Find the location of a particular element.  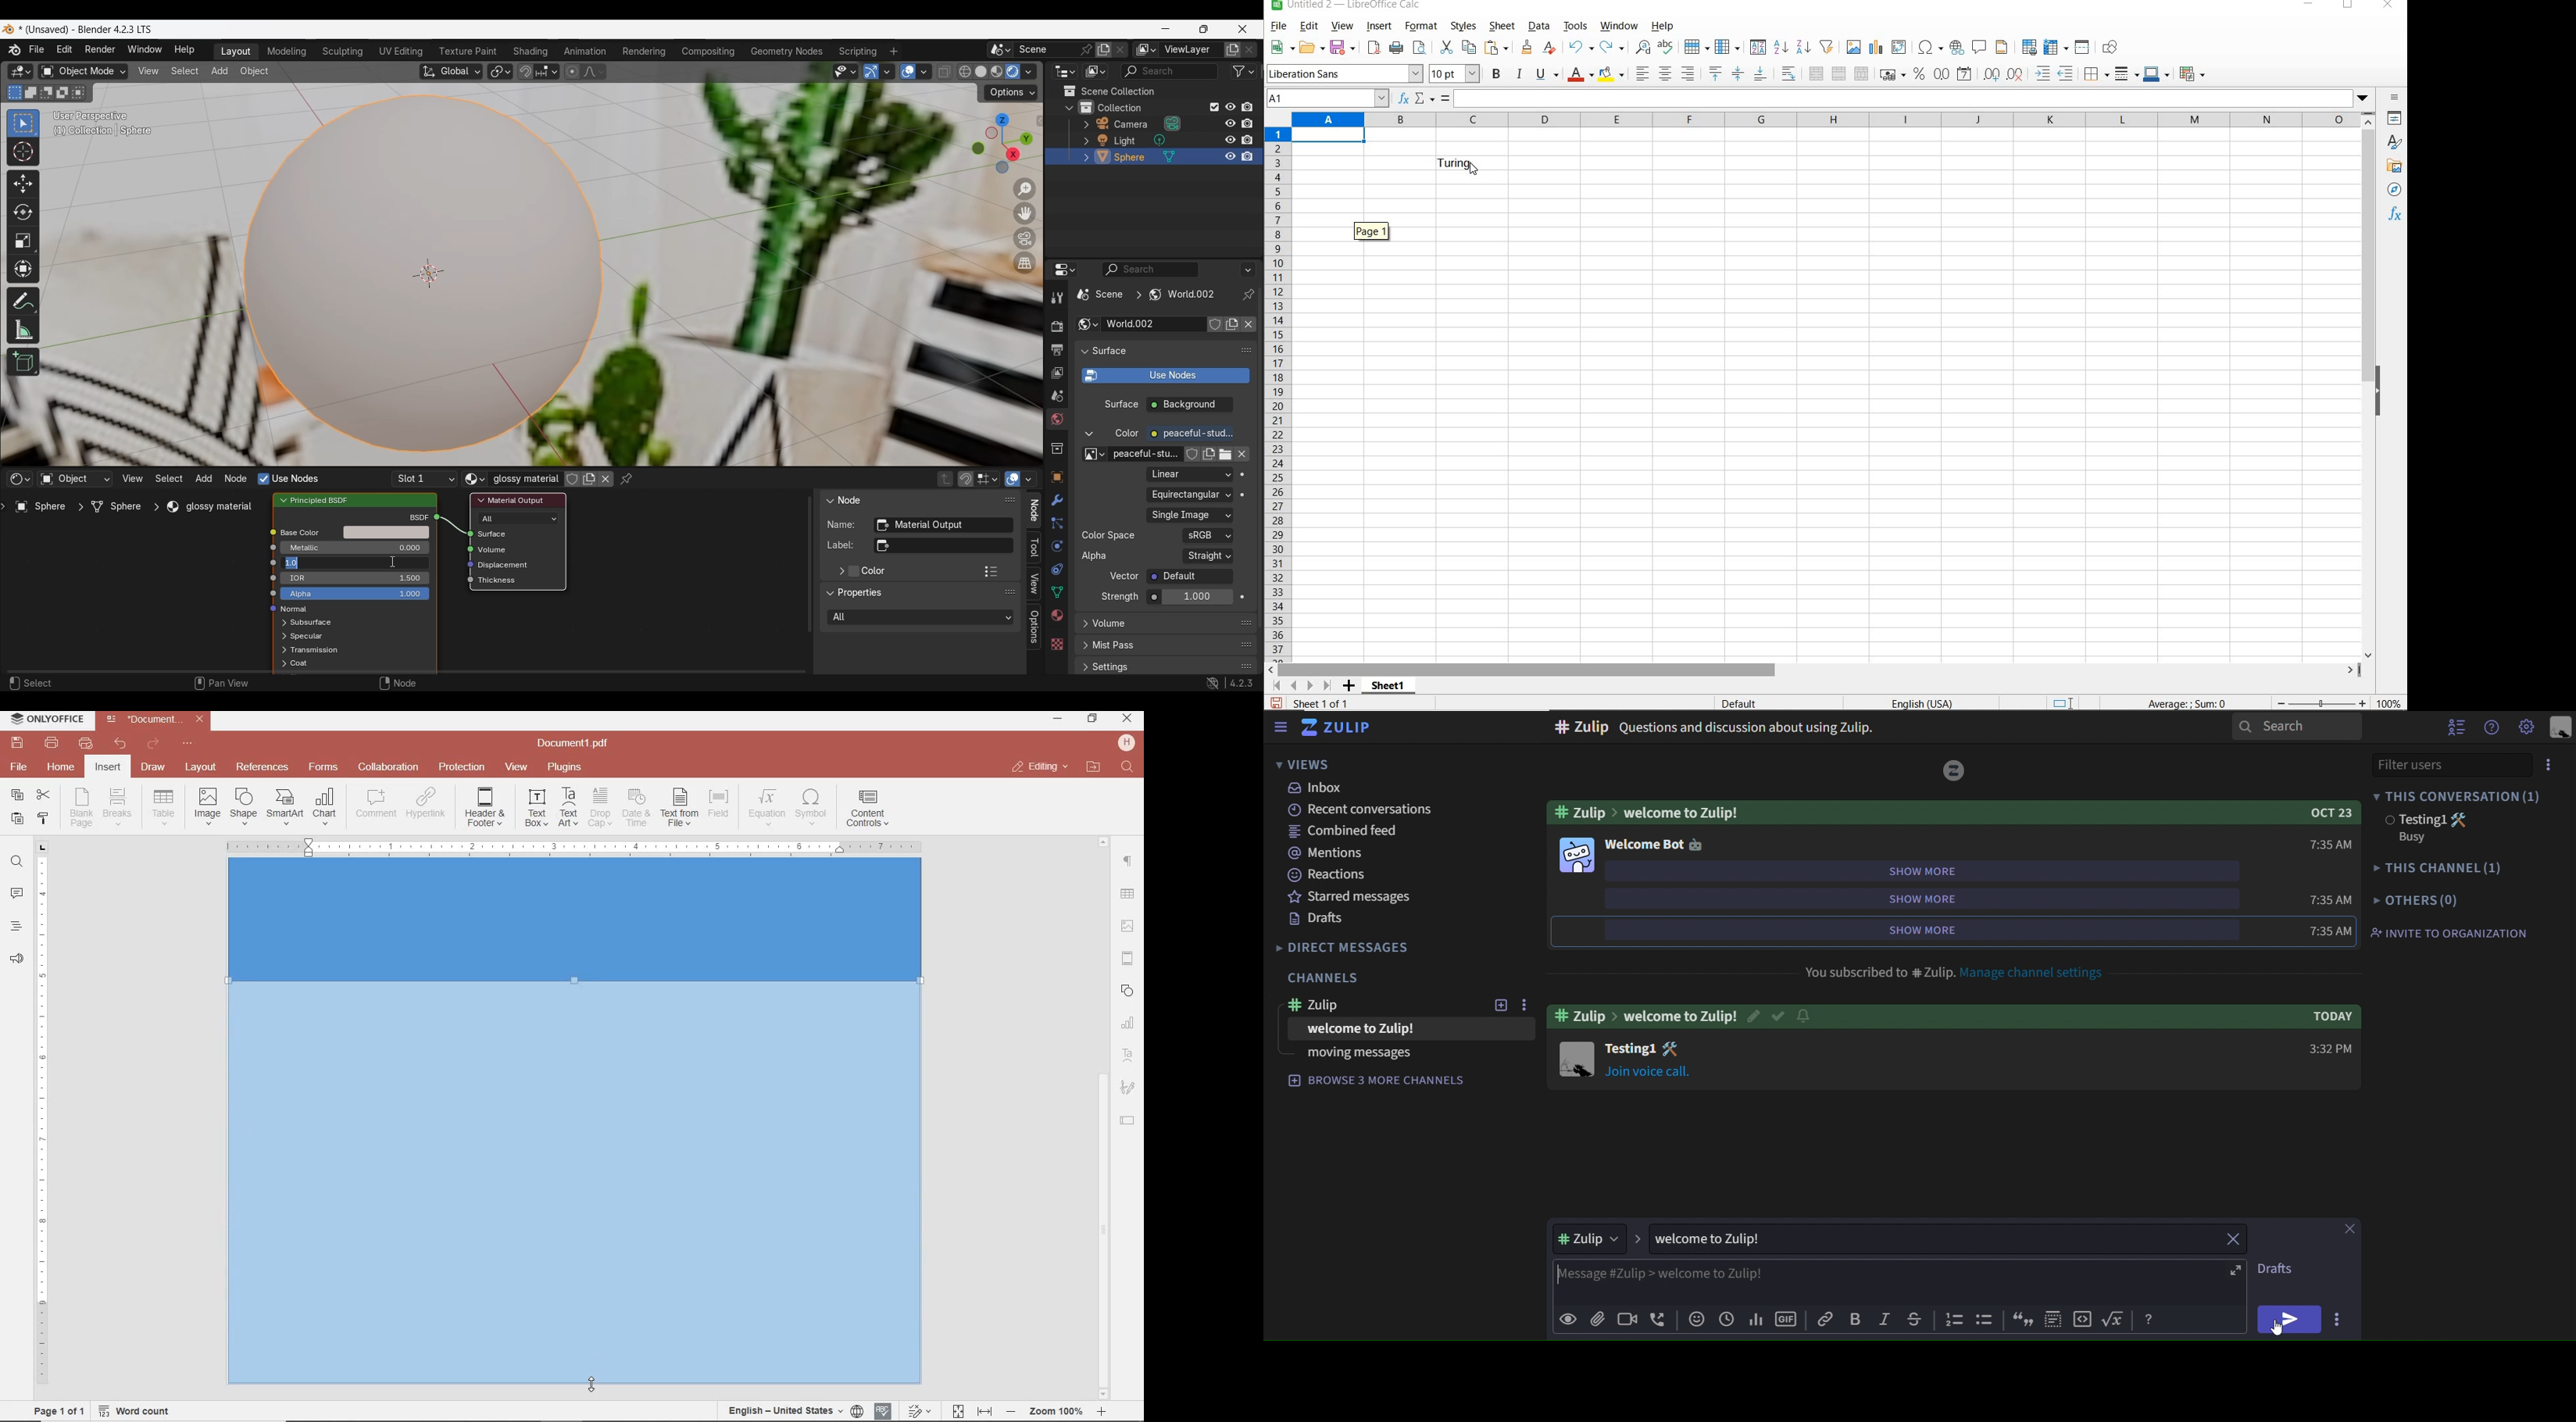

#Zulip>welcome to Zulip! is located at coordinates (1650, 813).